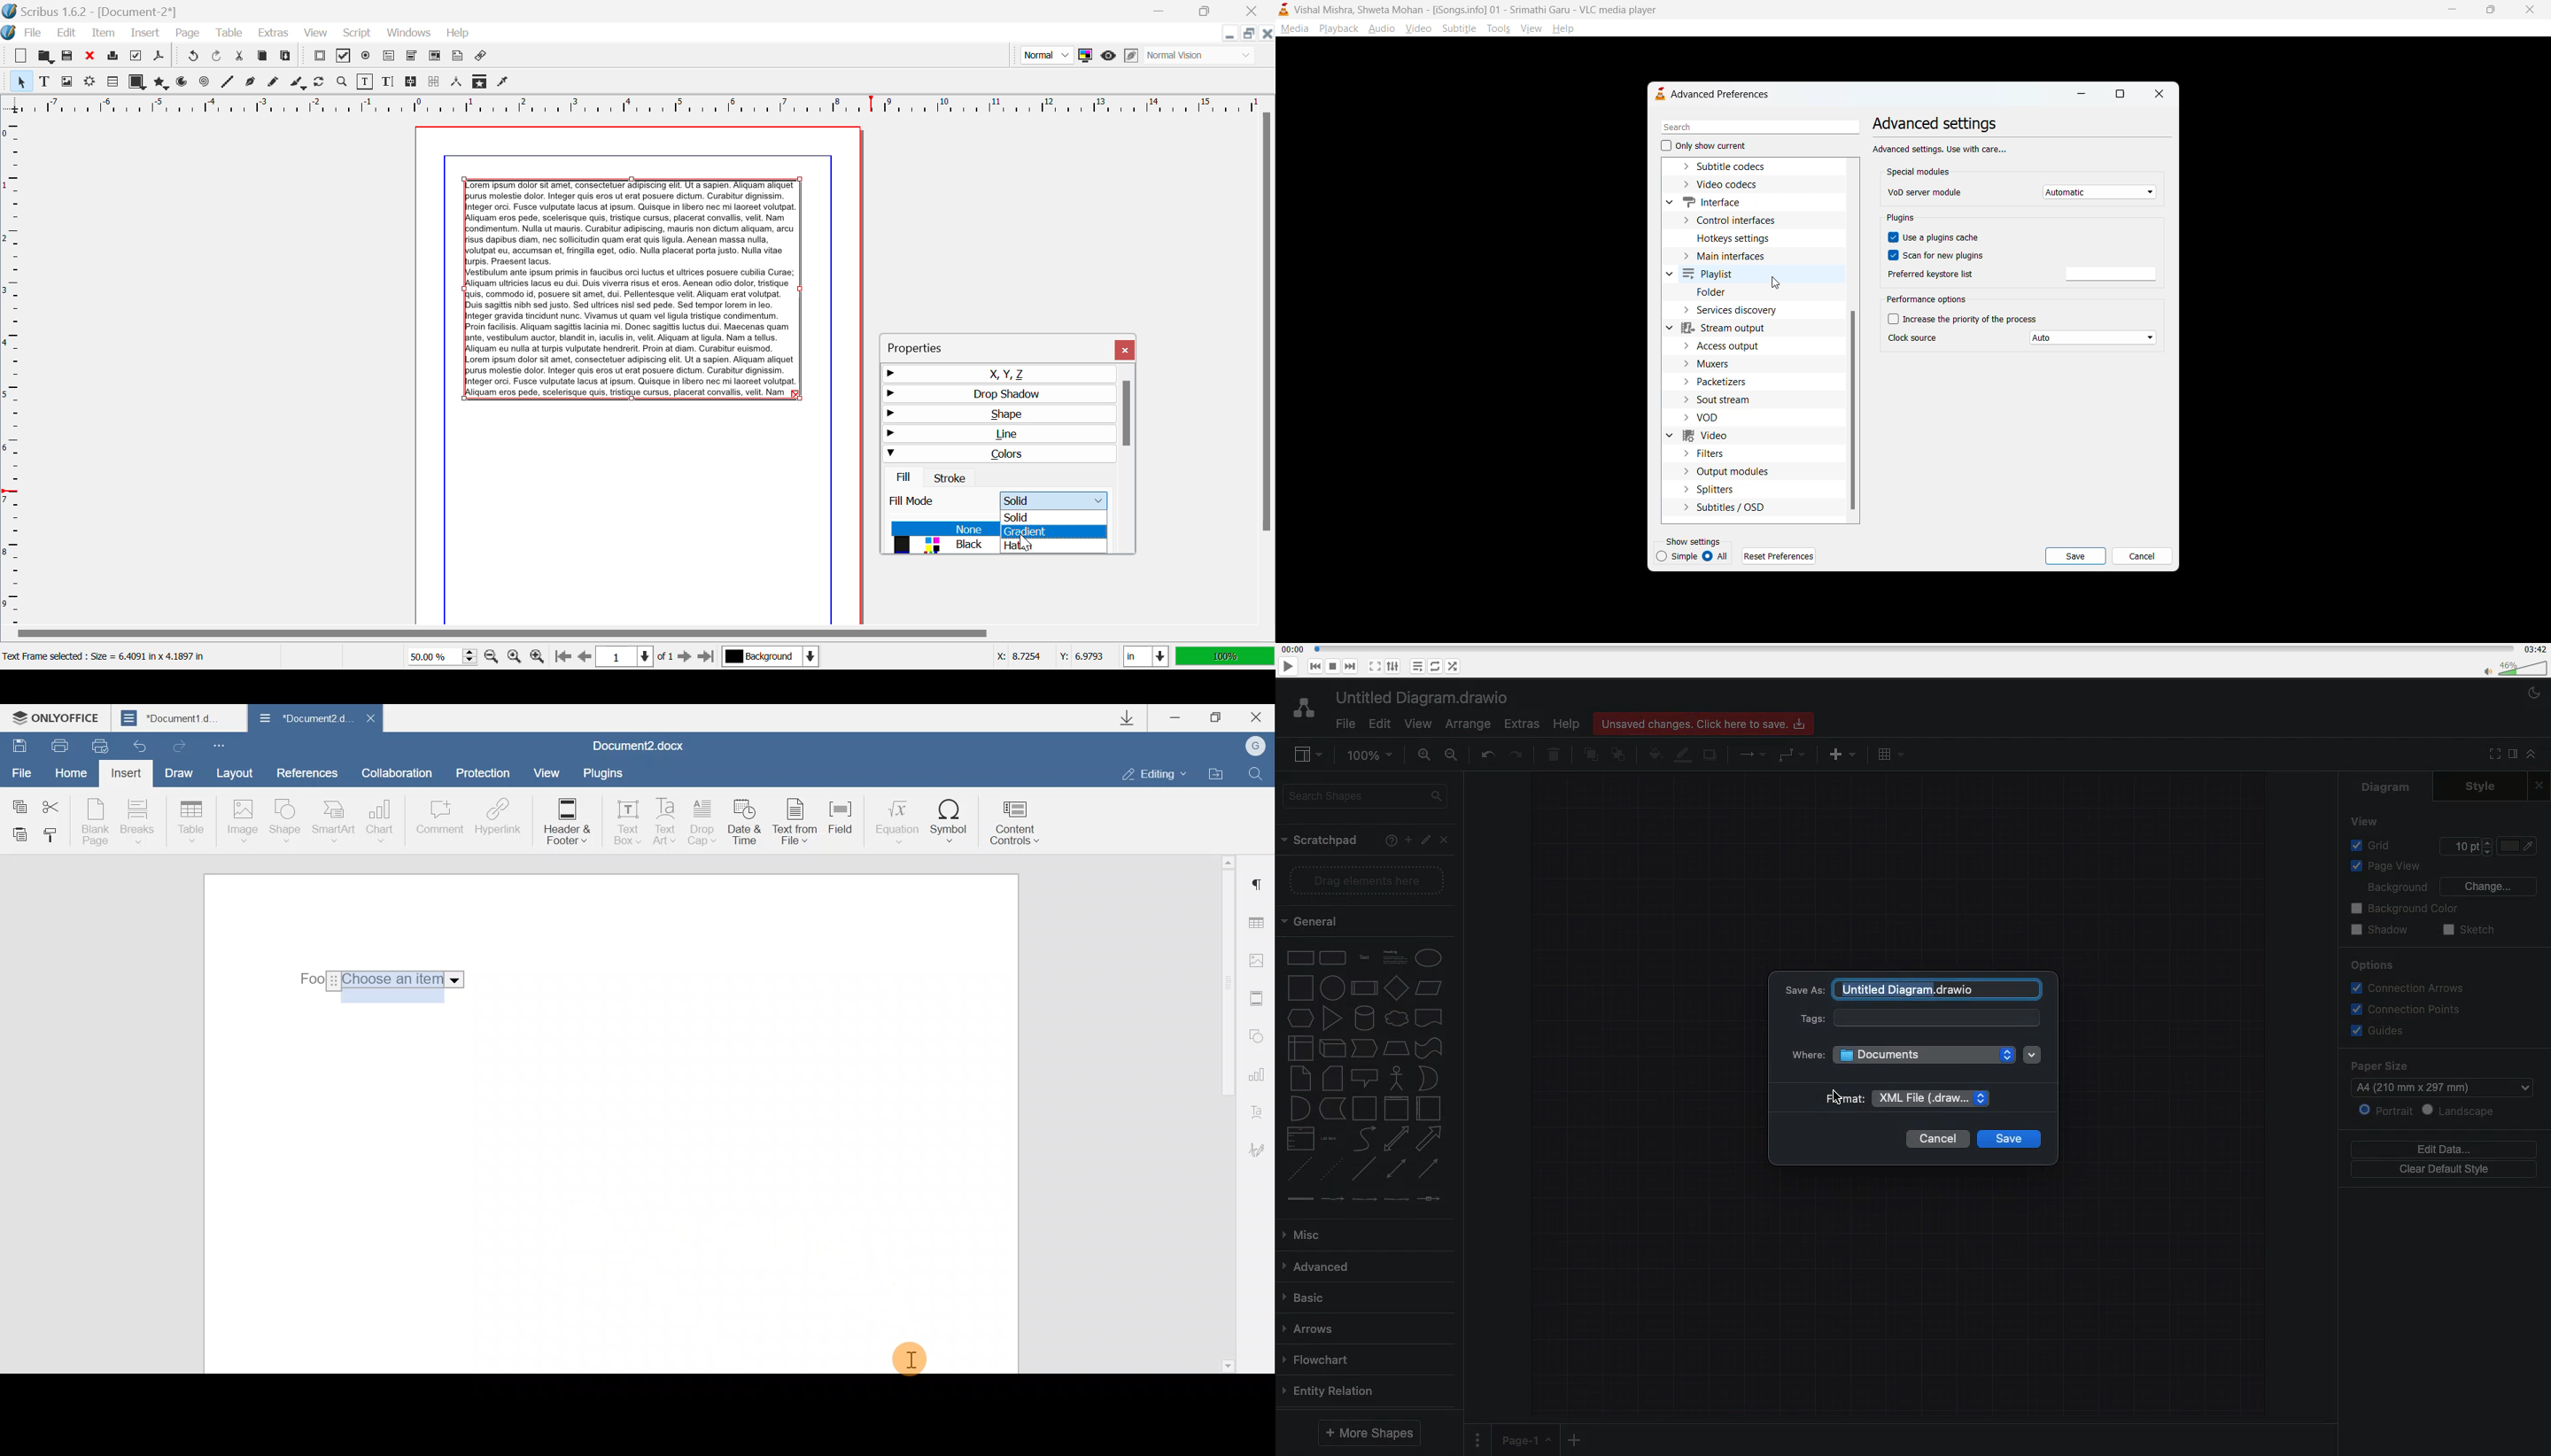 Image resolution: width=2576 pixels, height=1456 pixels. I want to click on Pdf Text Fields, so click(389, 56).